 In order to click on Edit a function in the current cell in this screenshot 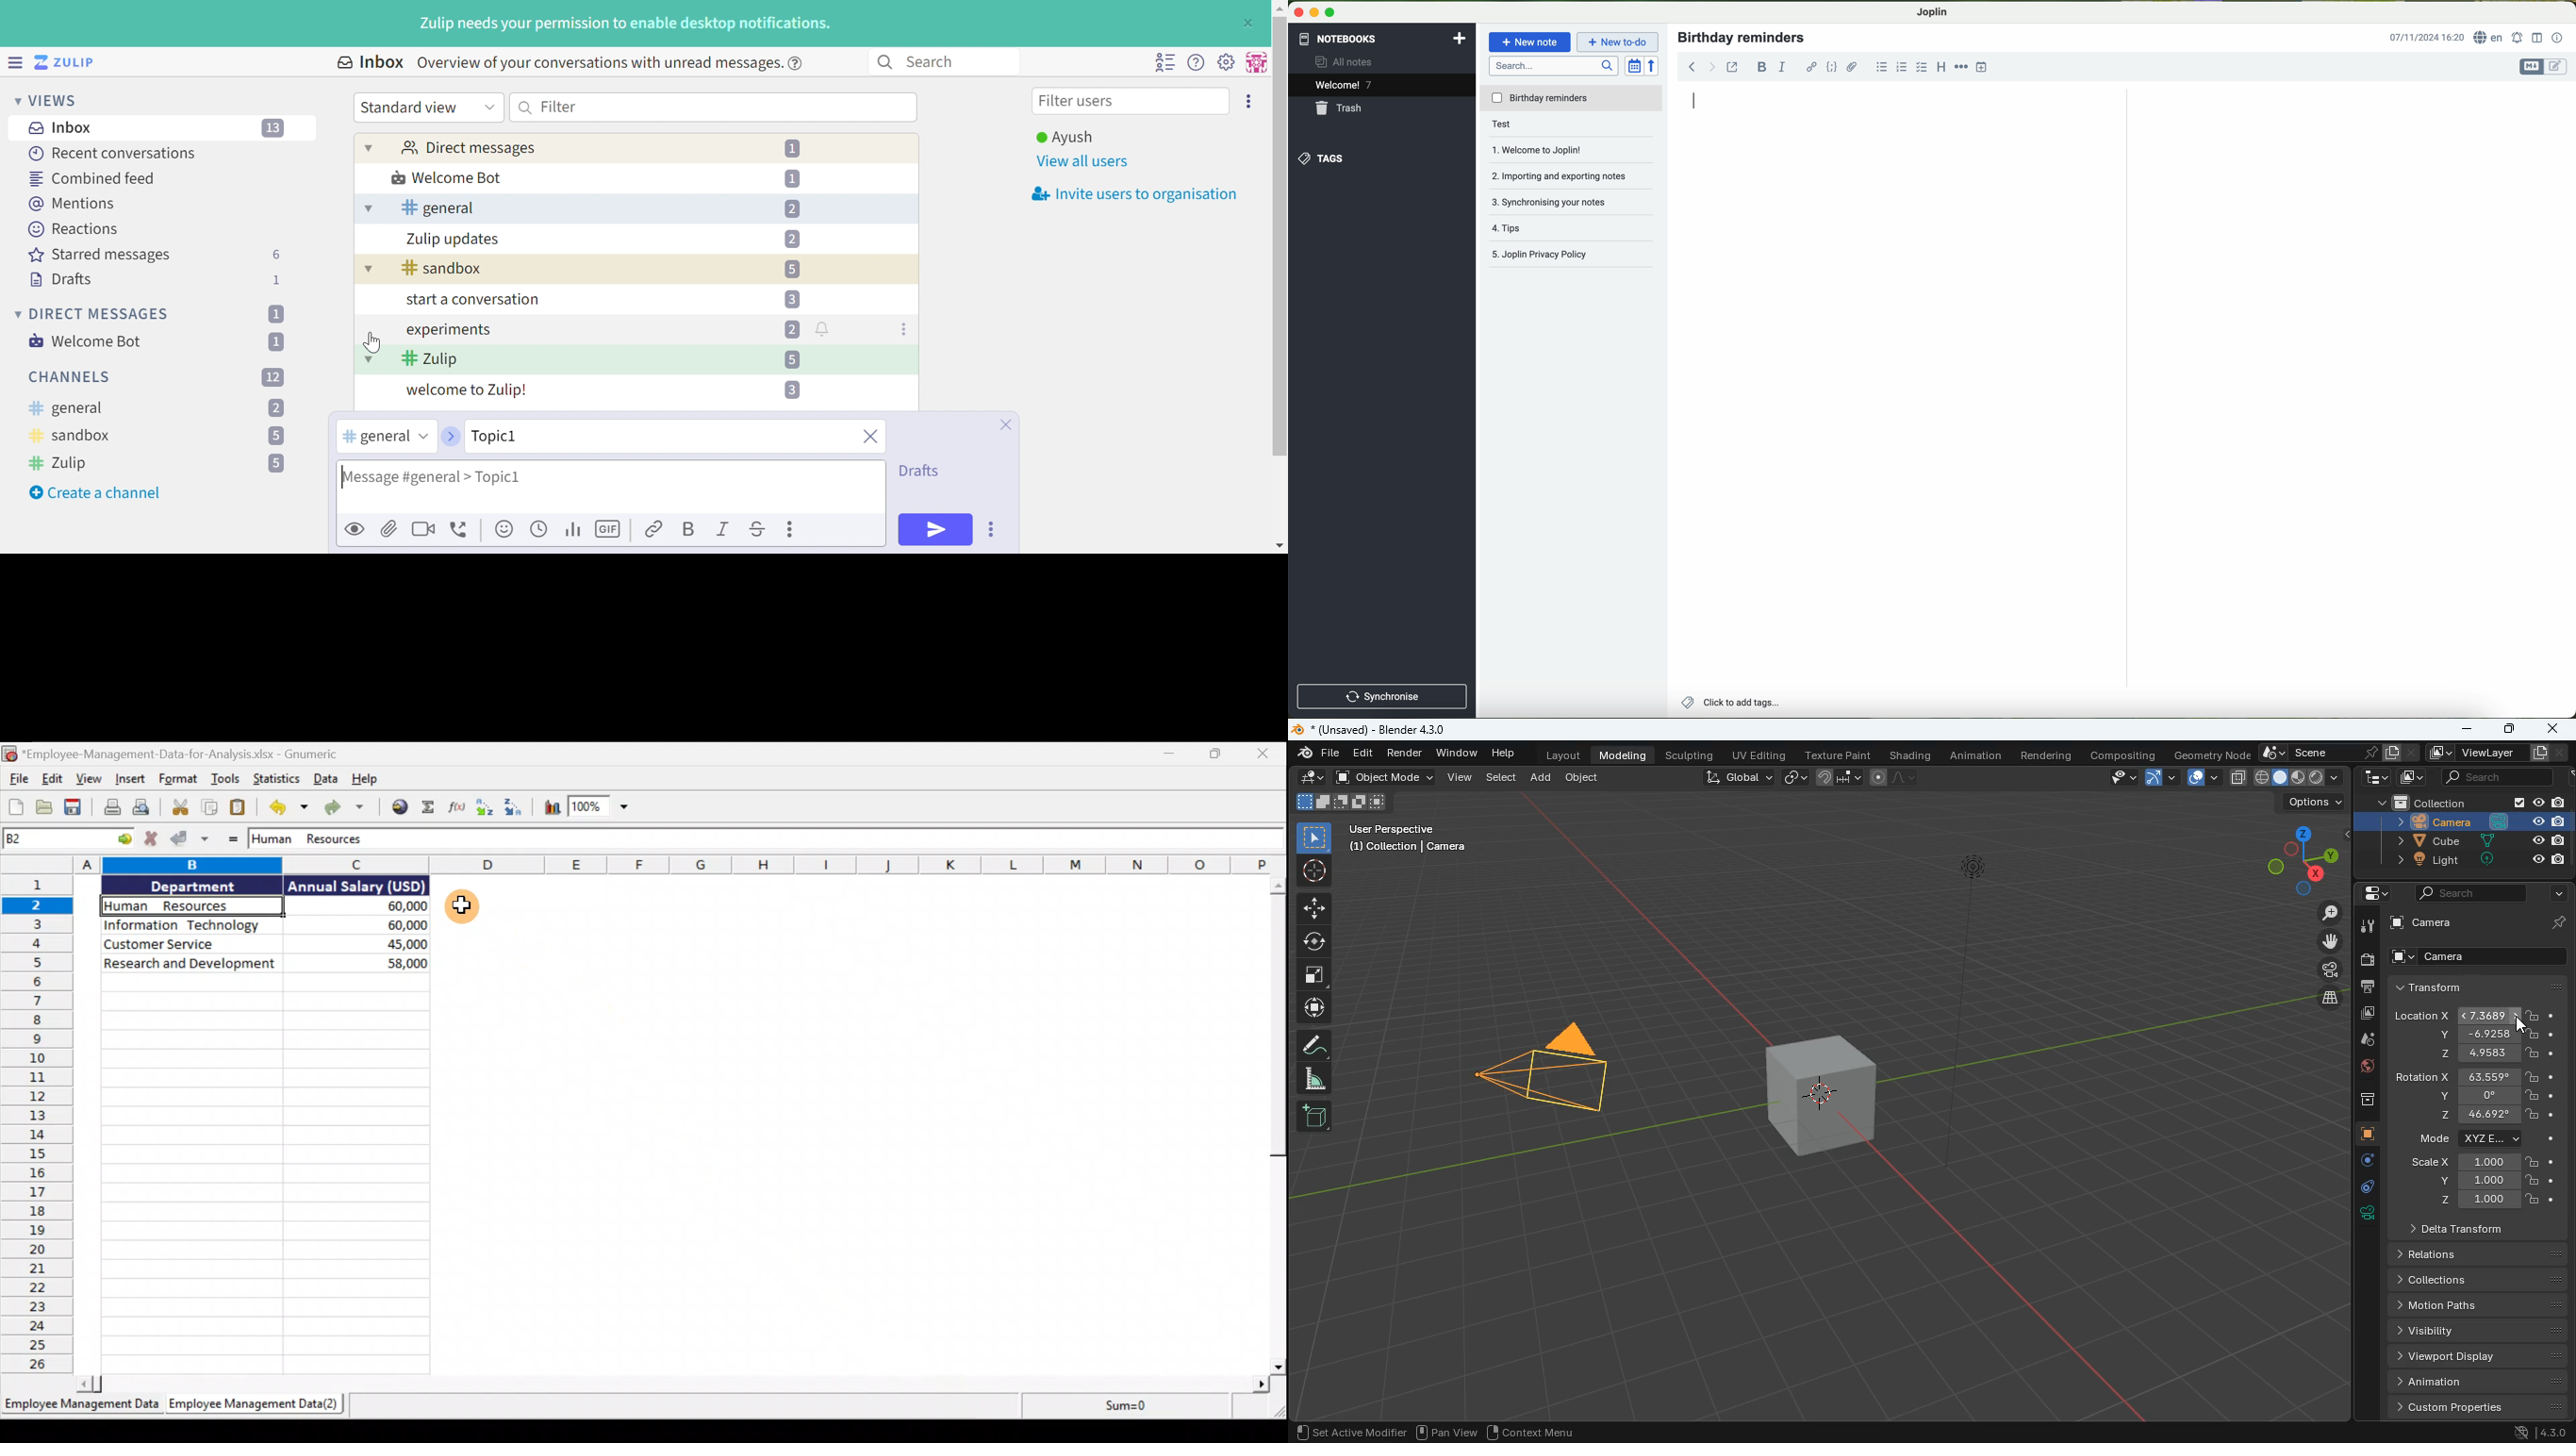, I will do `click(457, 809)`.